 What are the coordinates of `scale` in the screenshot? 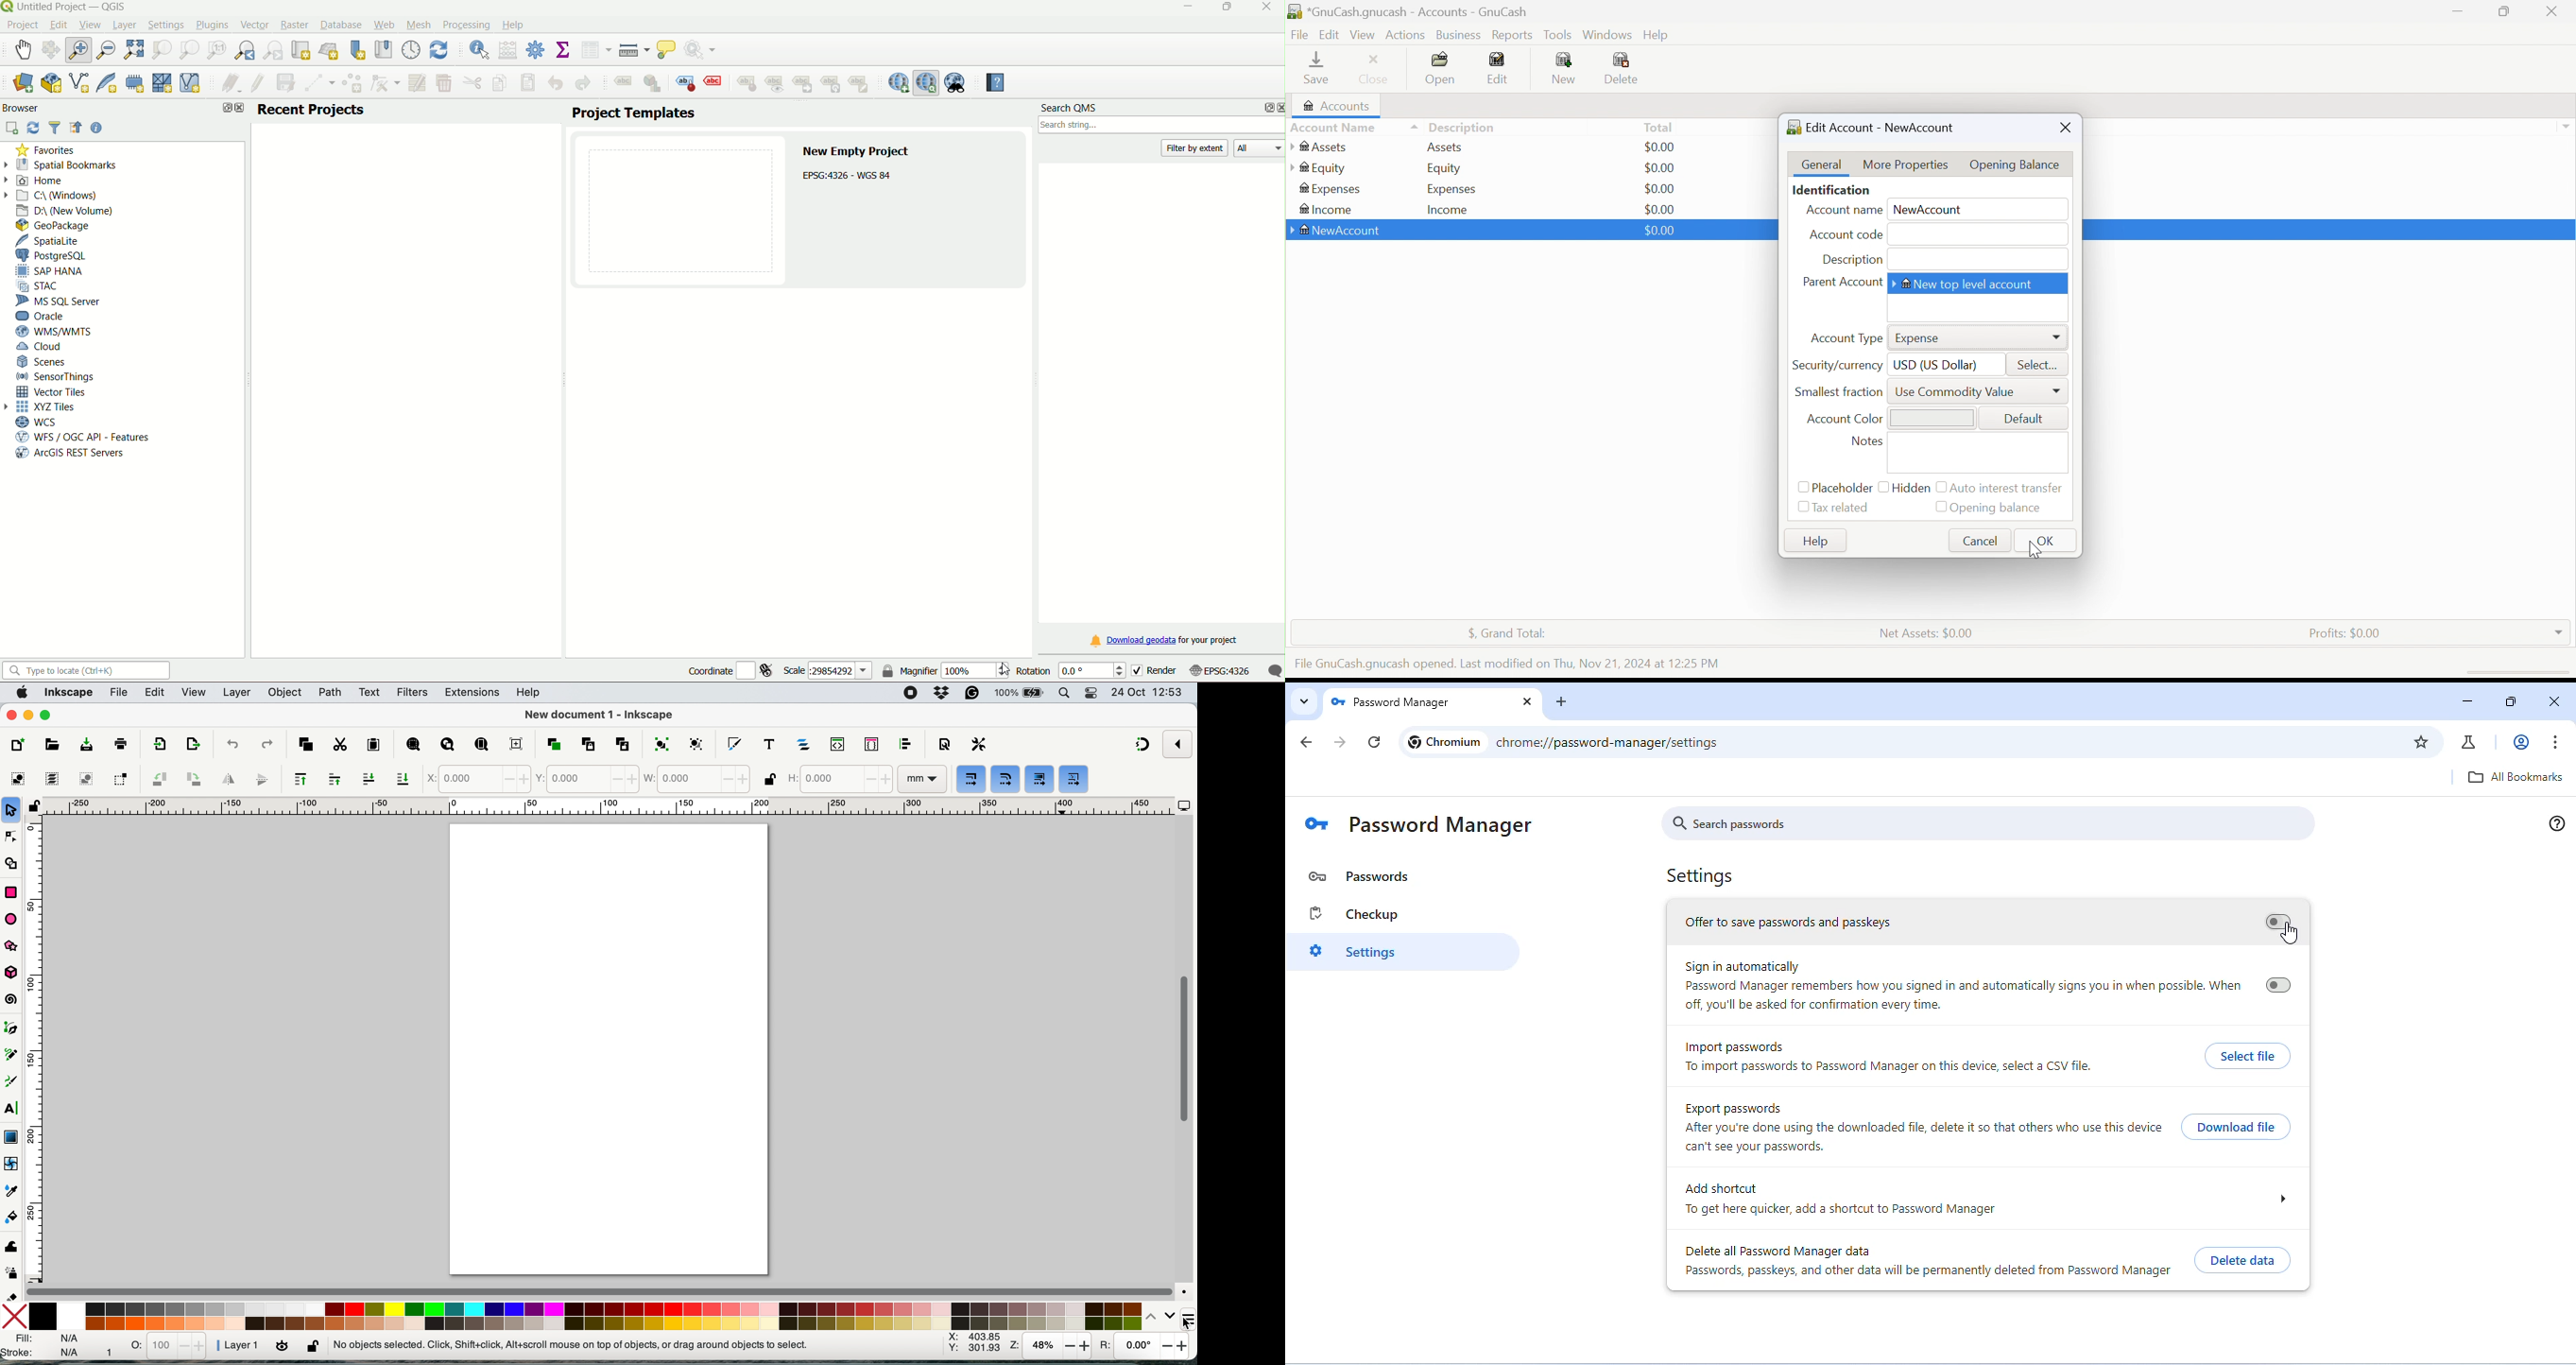 It's located at (826, 671).